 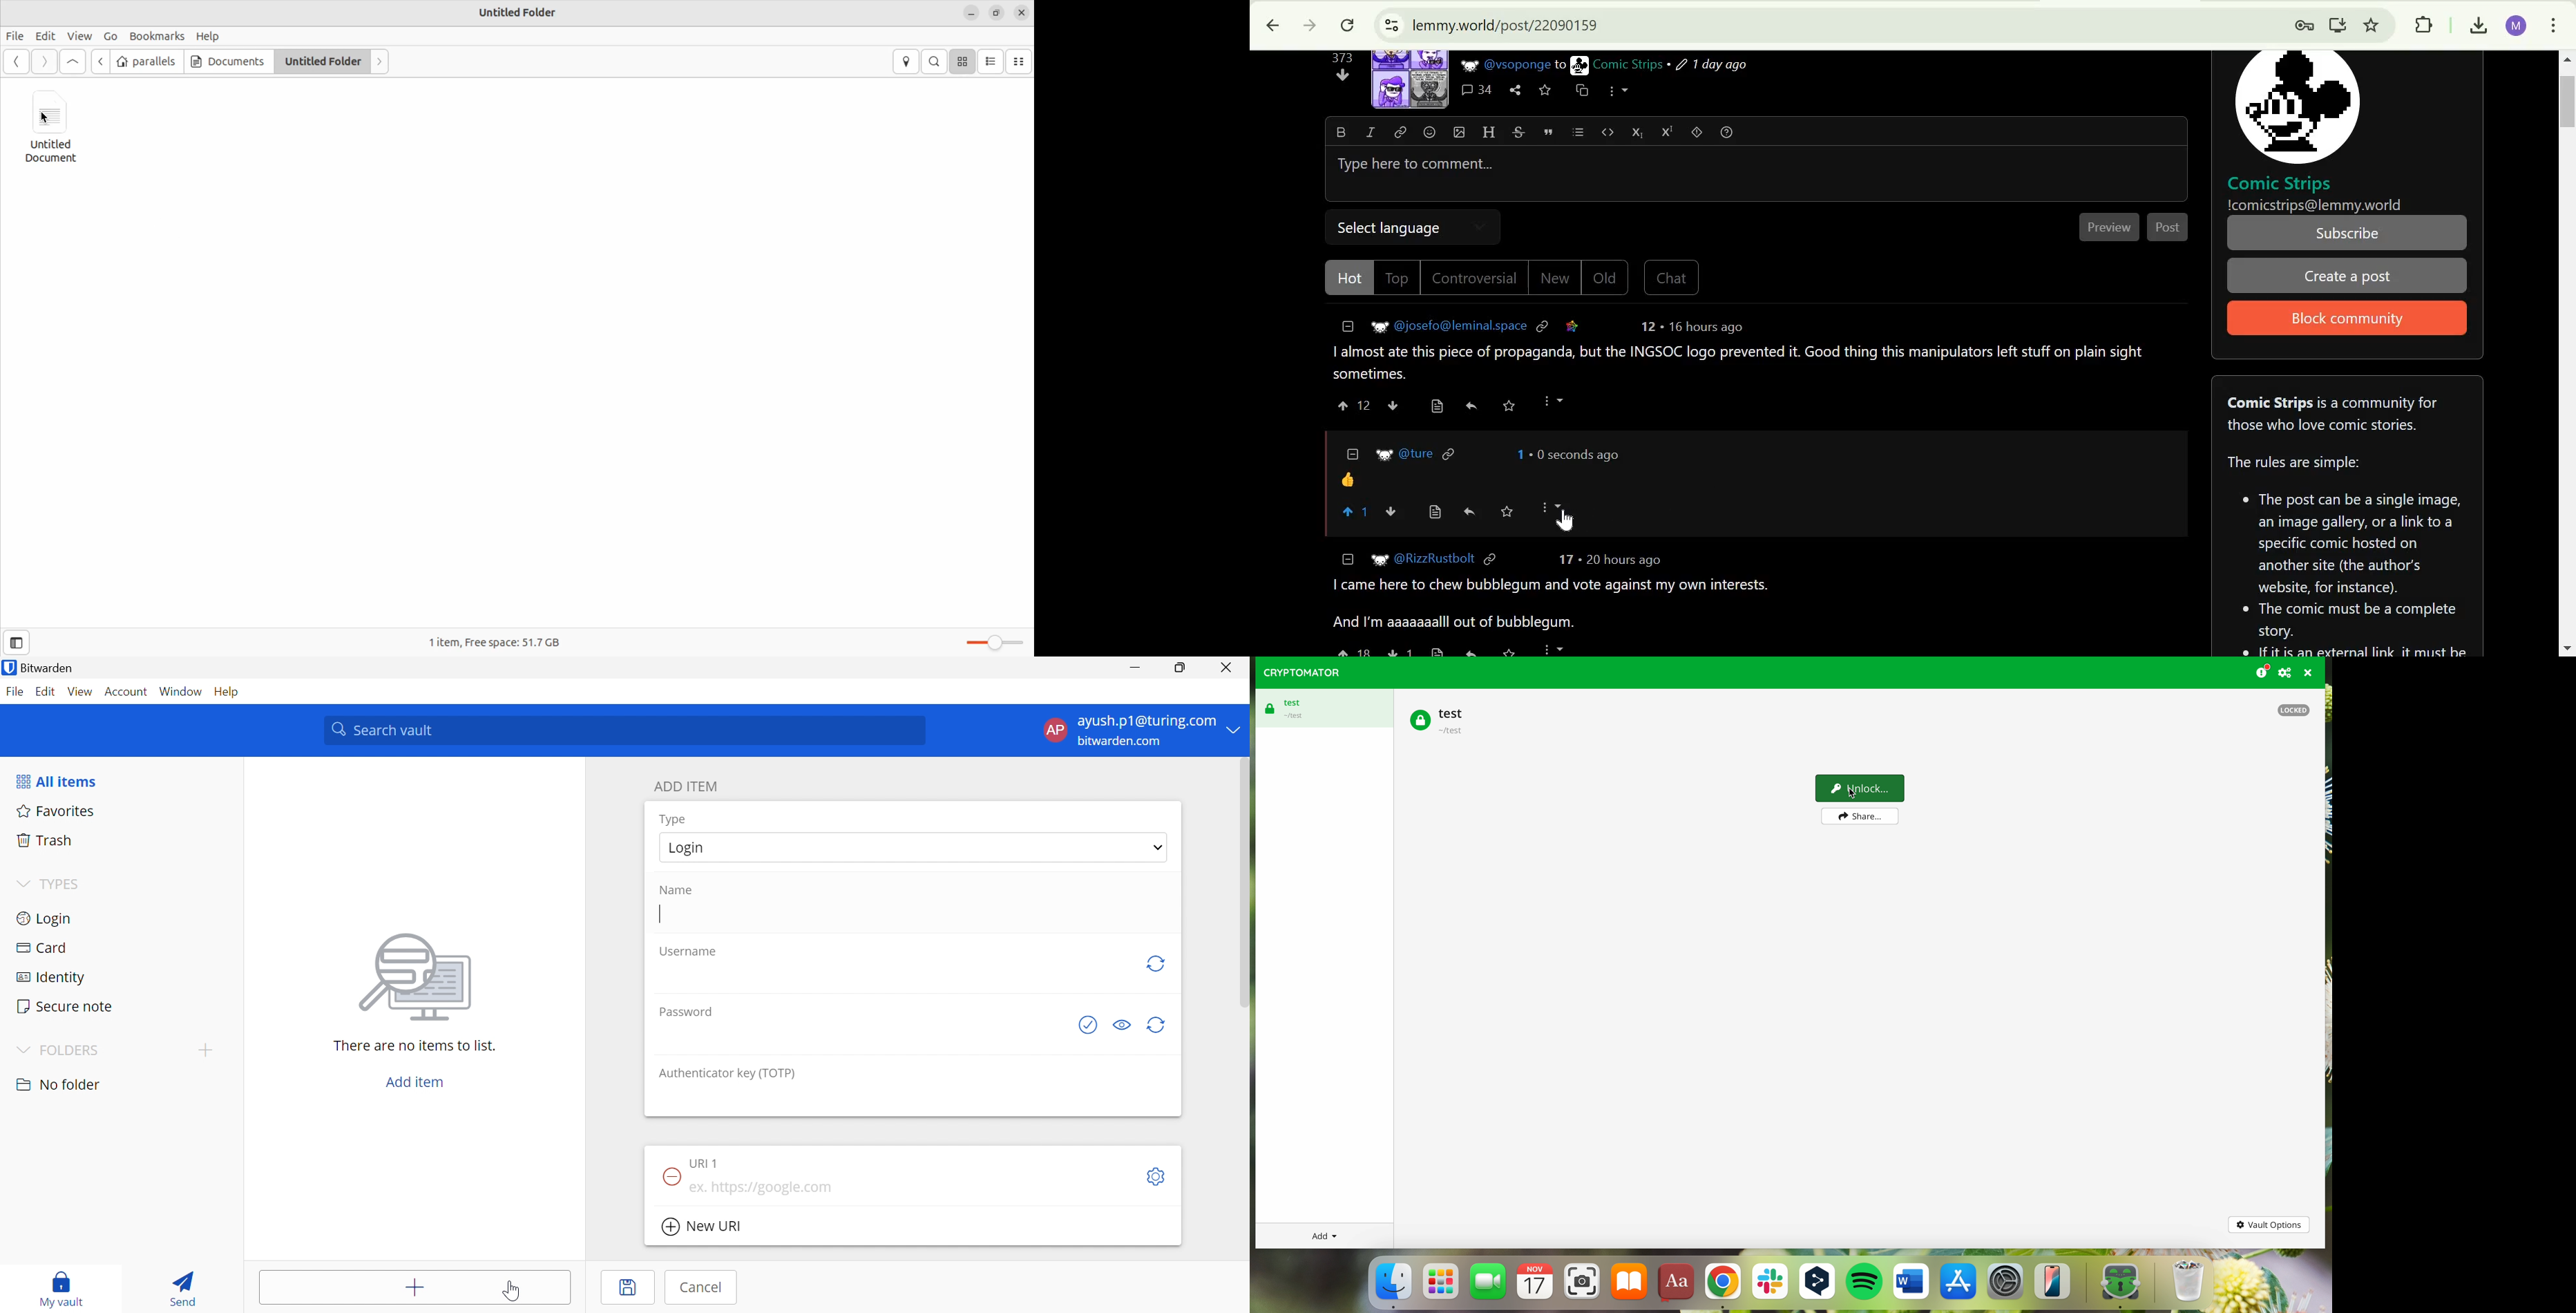 I want to click on header, so click(x=1489, y=131).